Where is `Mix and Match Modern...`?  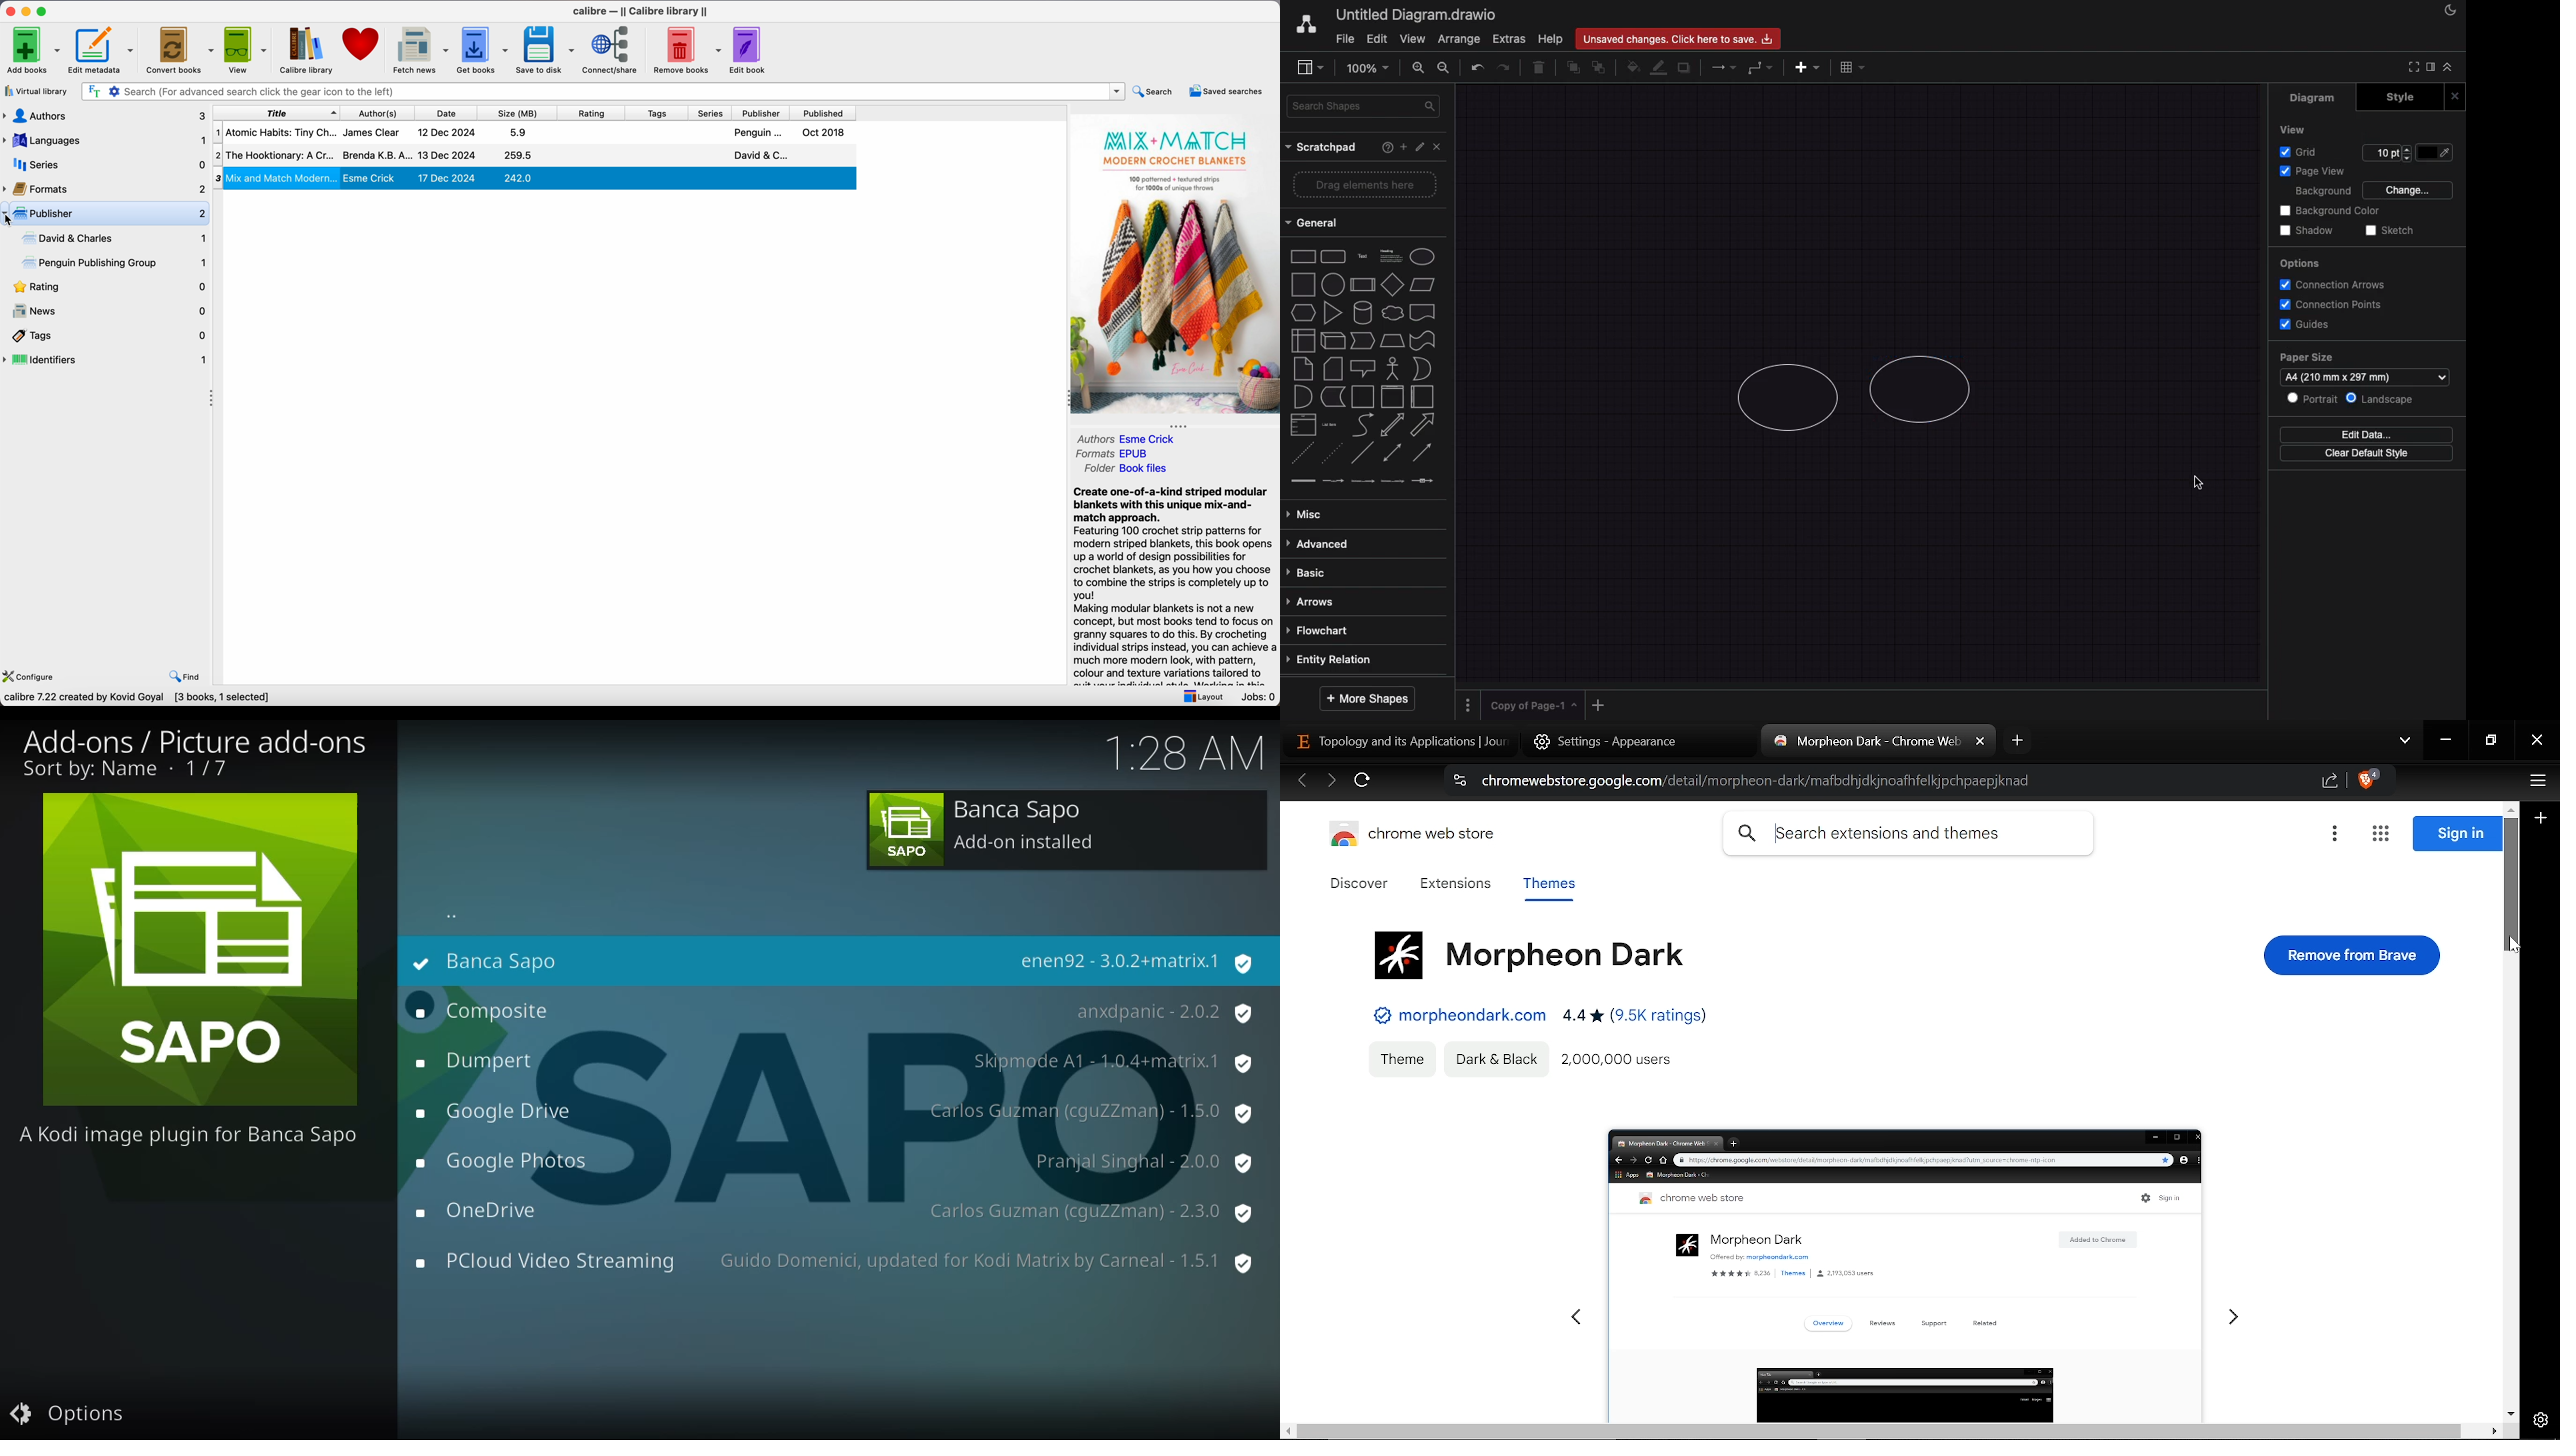 Mix and Match Modern... is located at coordinates (541, 177).